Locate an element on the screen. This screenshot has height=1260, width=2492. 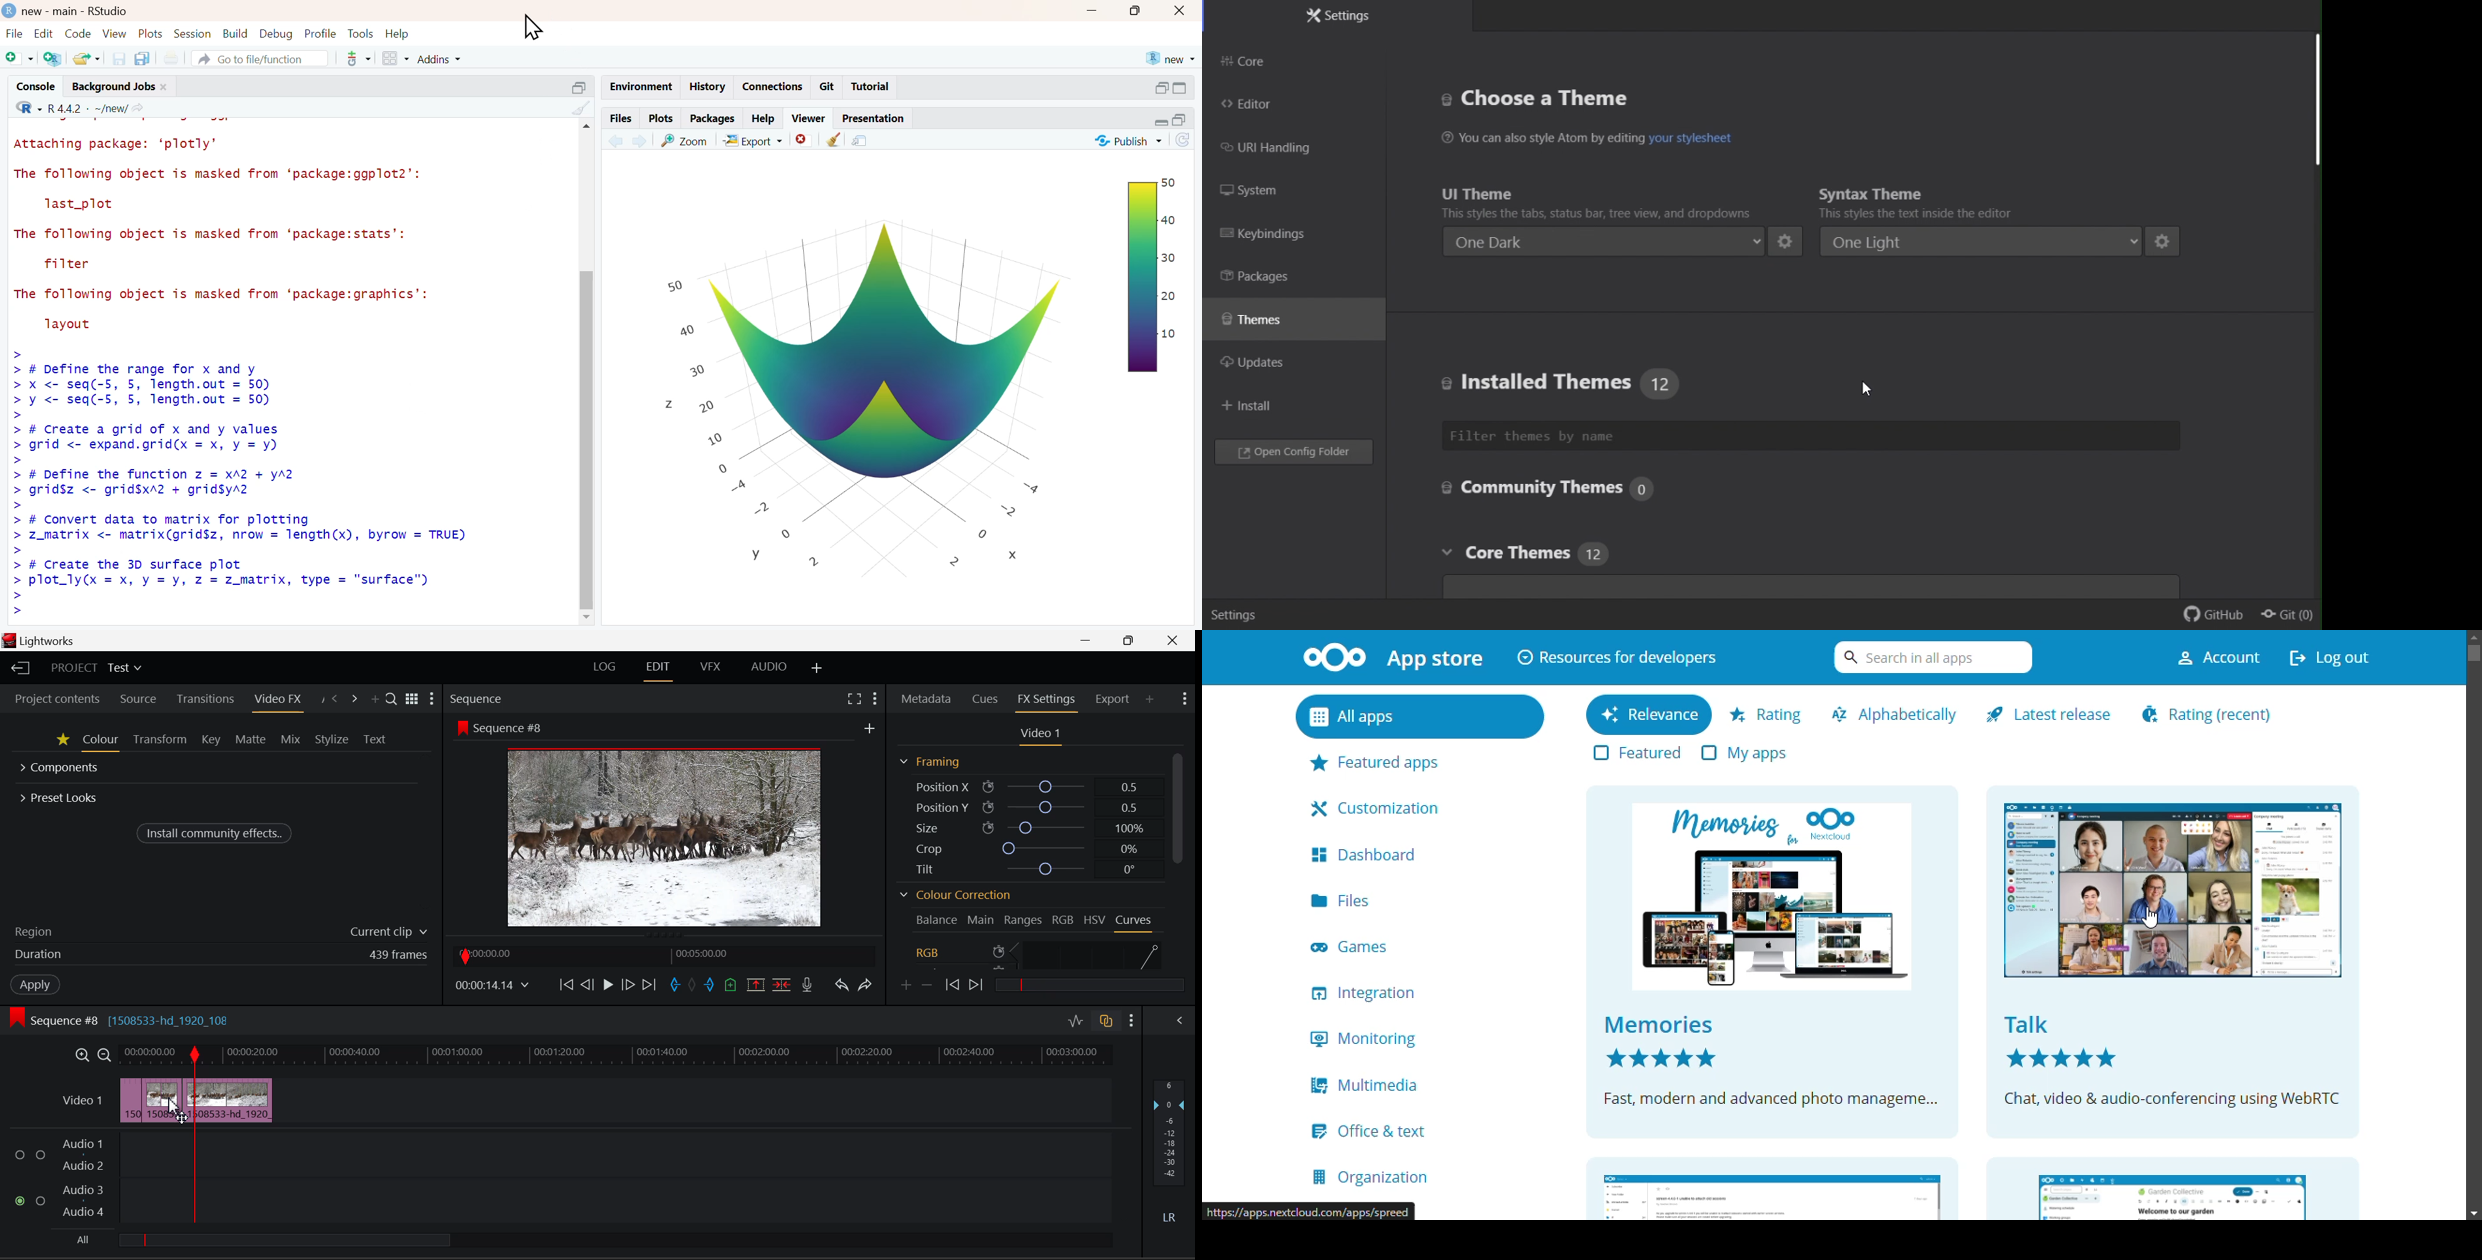
Attaching package: ‘plotly’ is located at coordinates (121, 145).